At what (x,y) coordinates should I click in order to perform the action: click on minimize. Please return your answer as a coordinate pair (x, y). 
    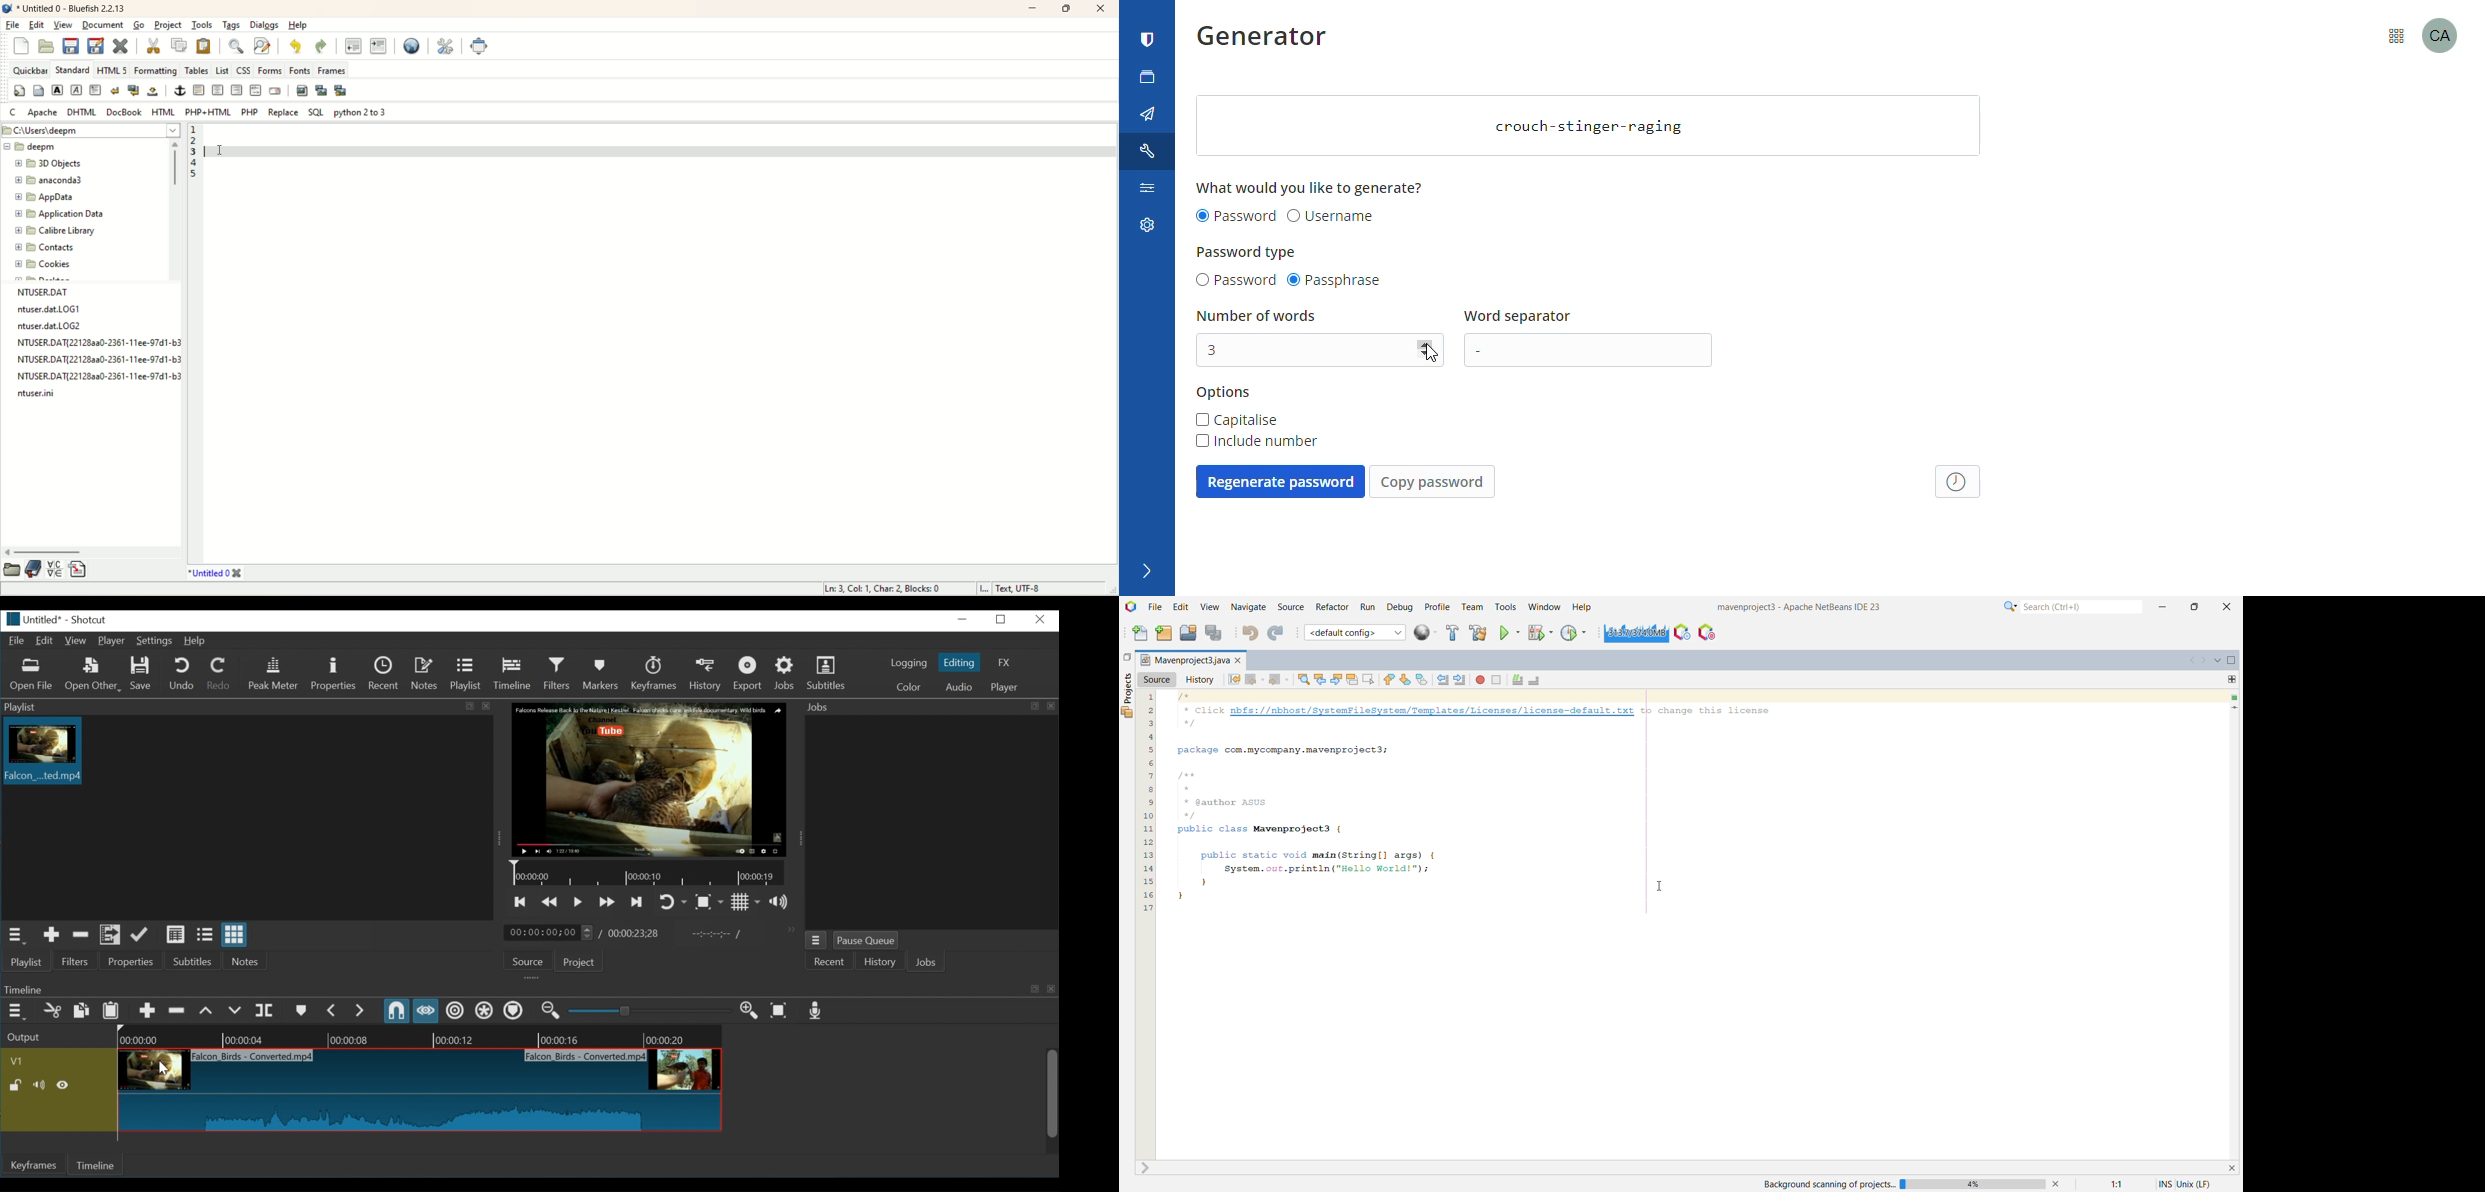
    Looking at the image, I should click on (1034, 9).